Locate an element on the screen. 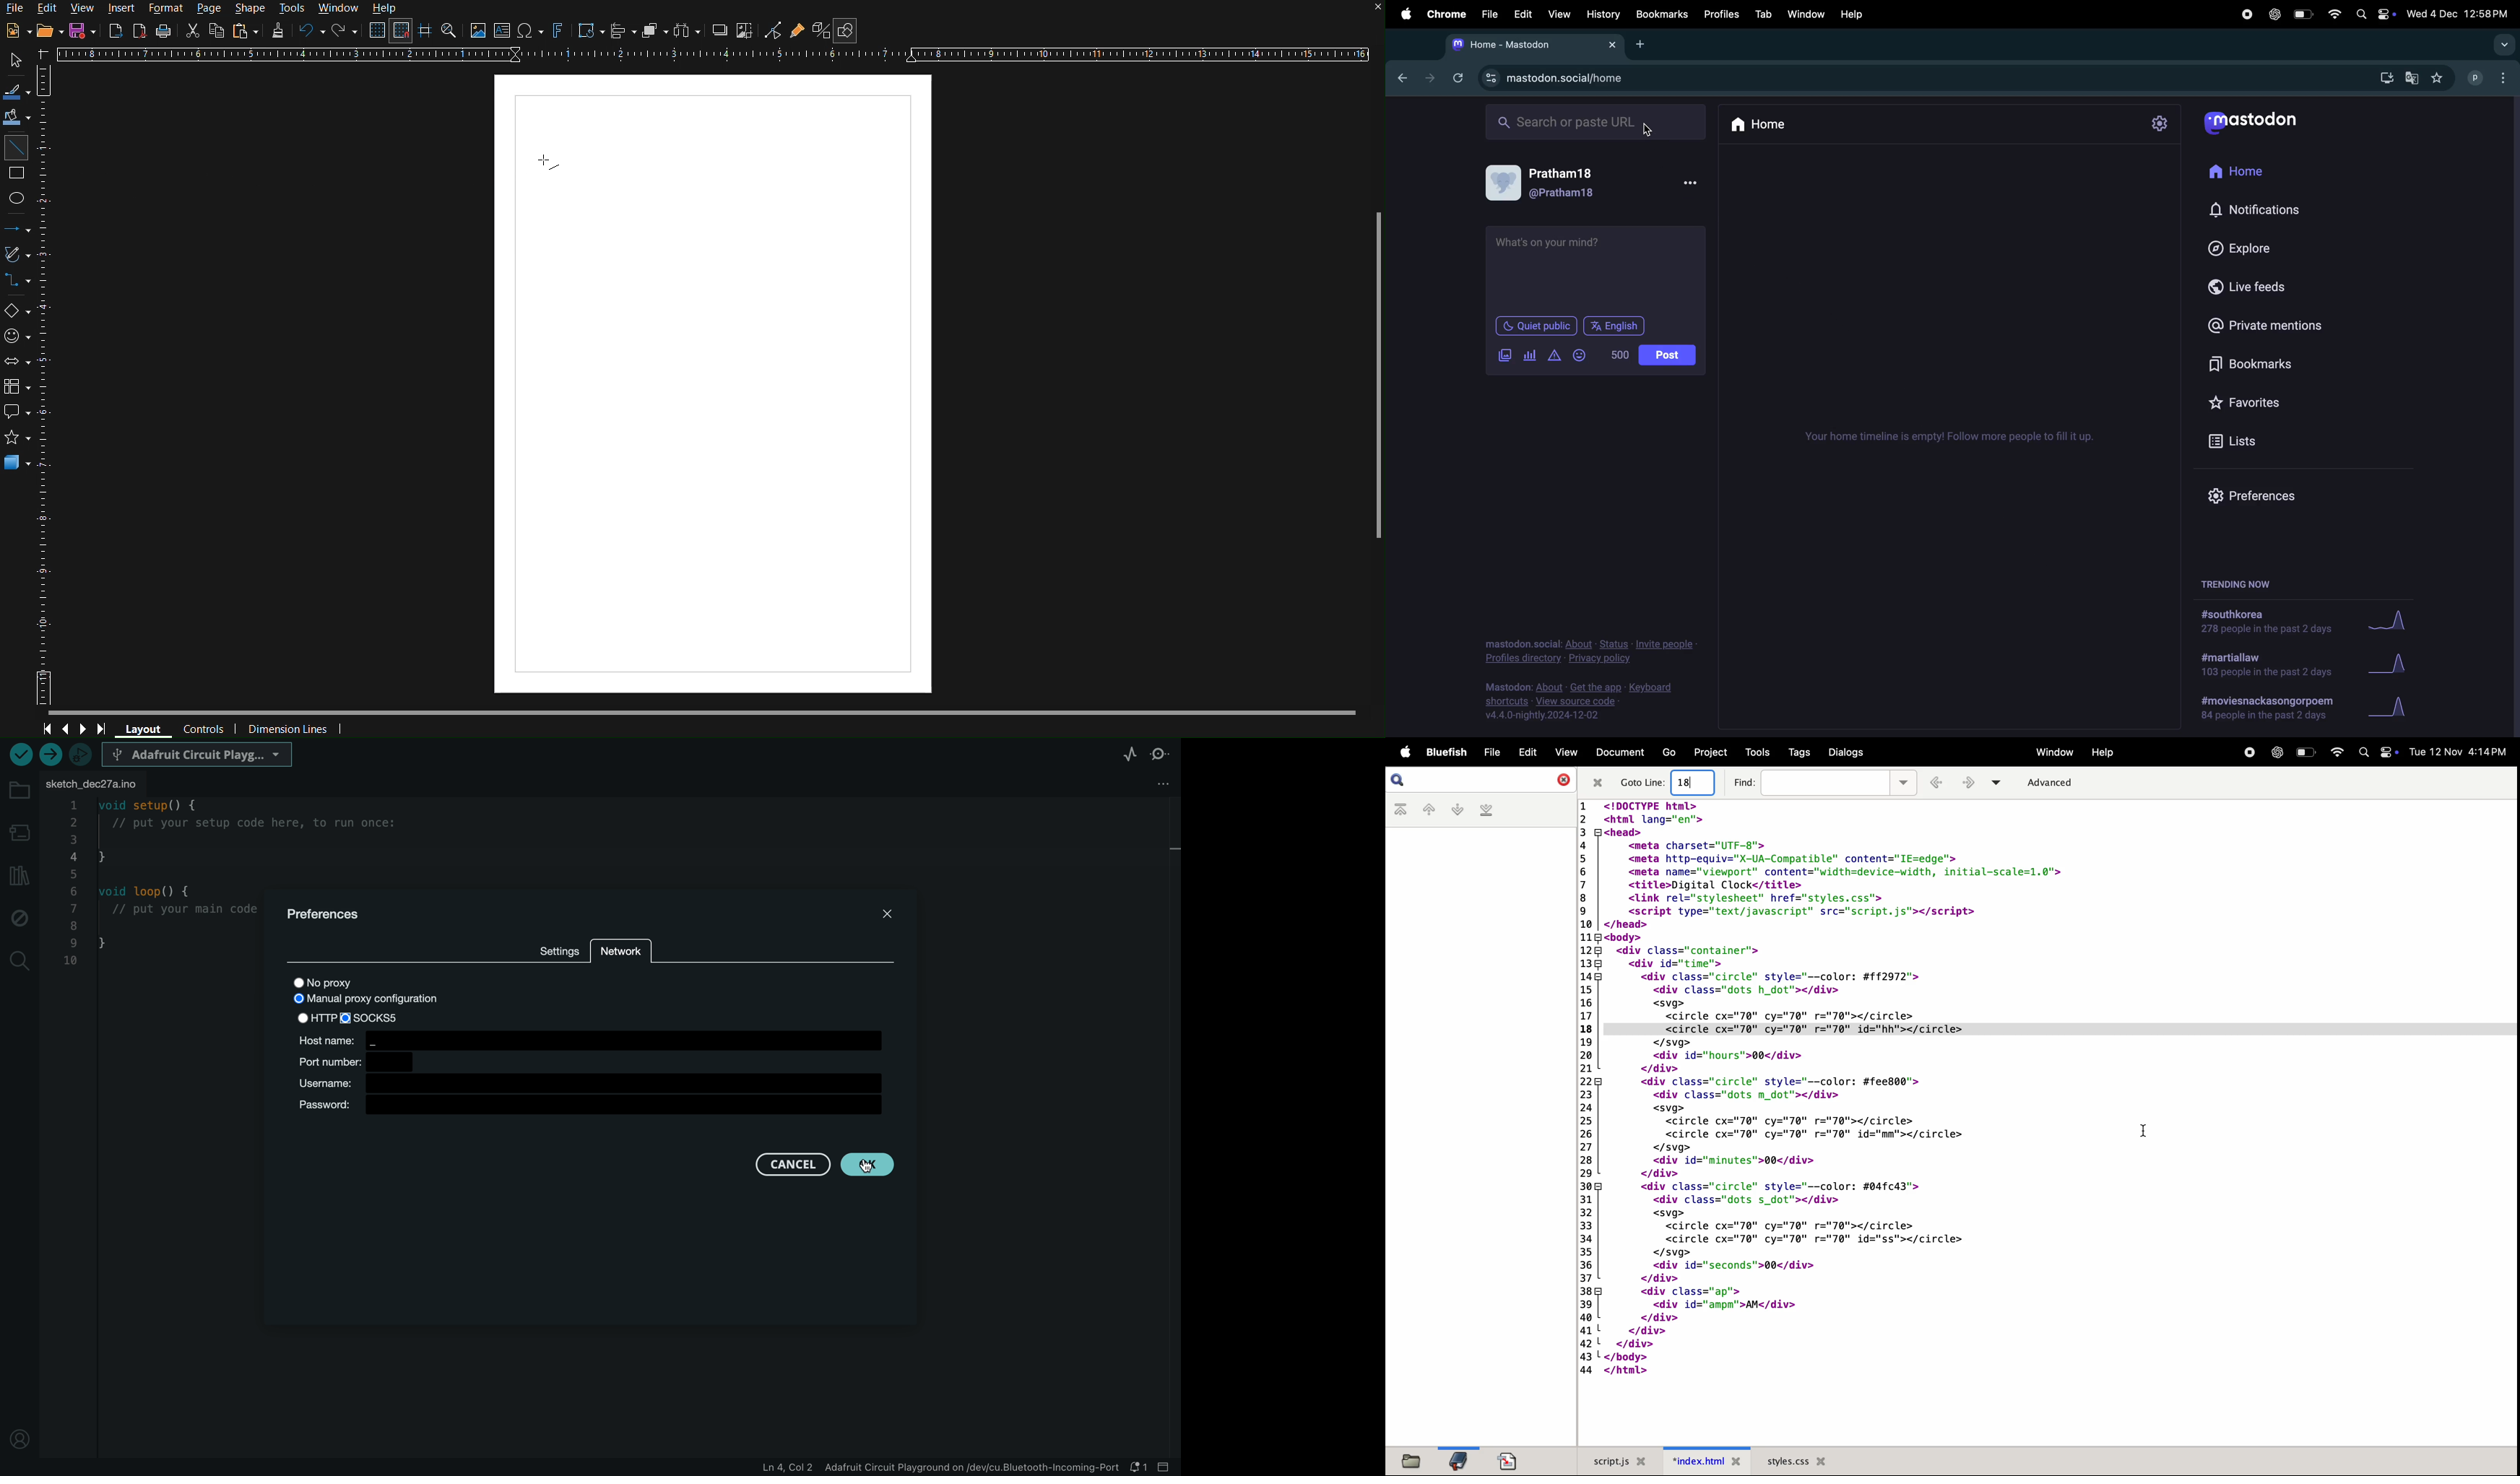  Display Grid is located at coordinates (376, 30).